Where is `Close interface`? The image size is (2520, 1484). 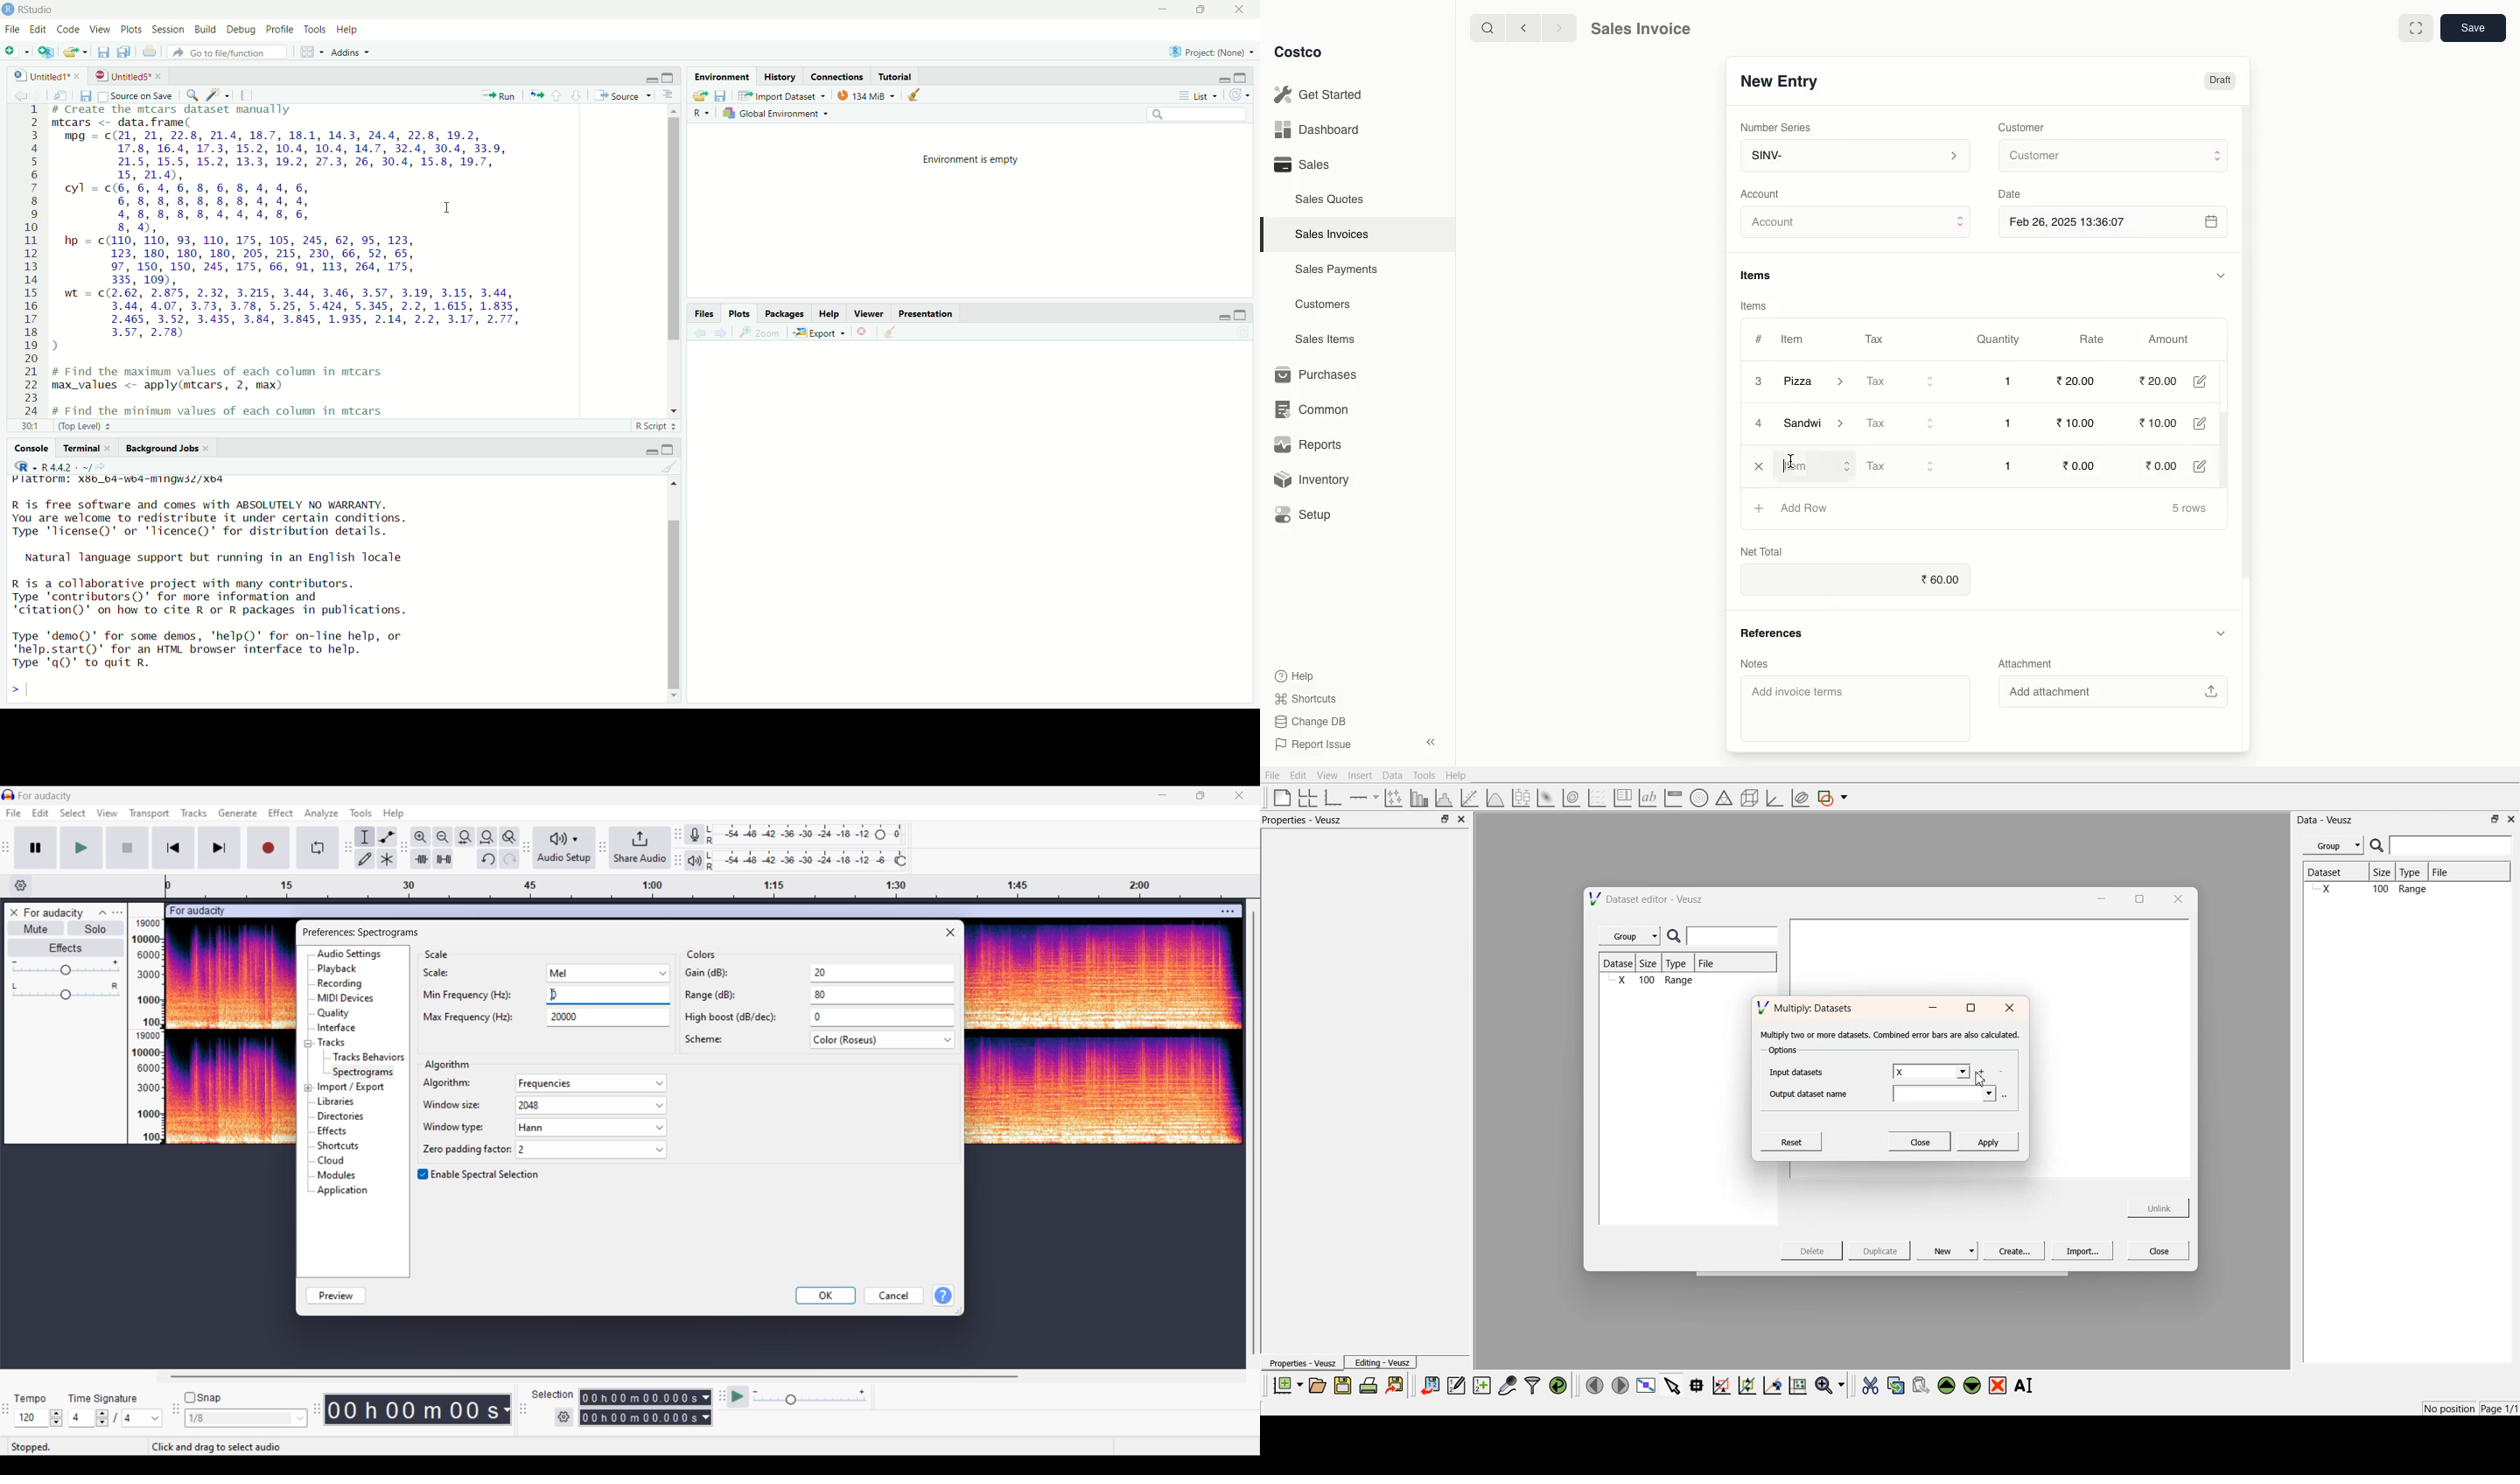 Close interface is located at coordinates (1240, 795).